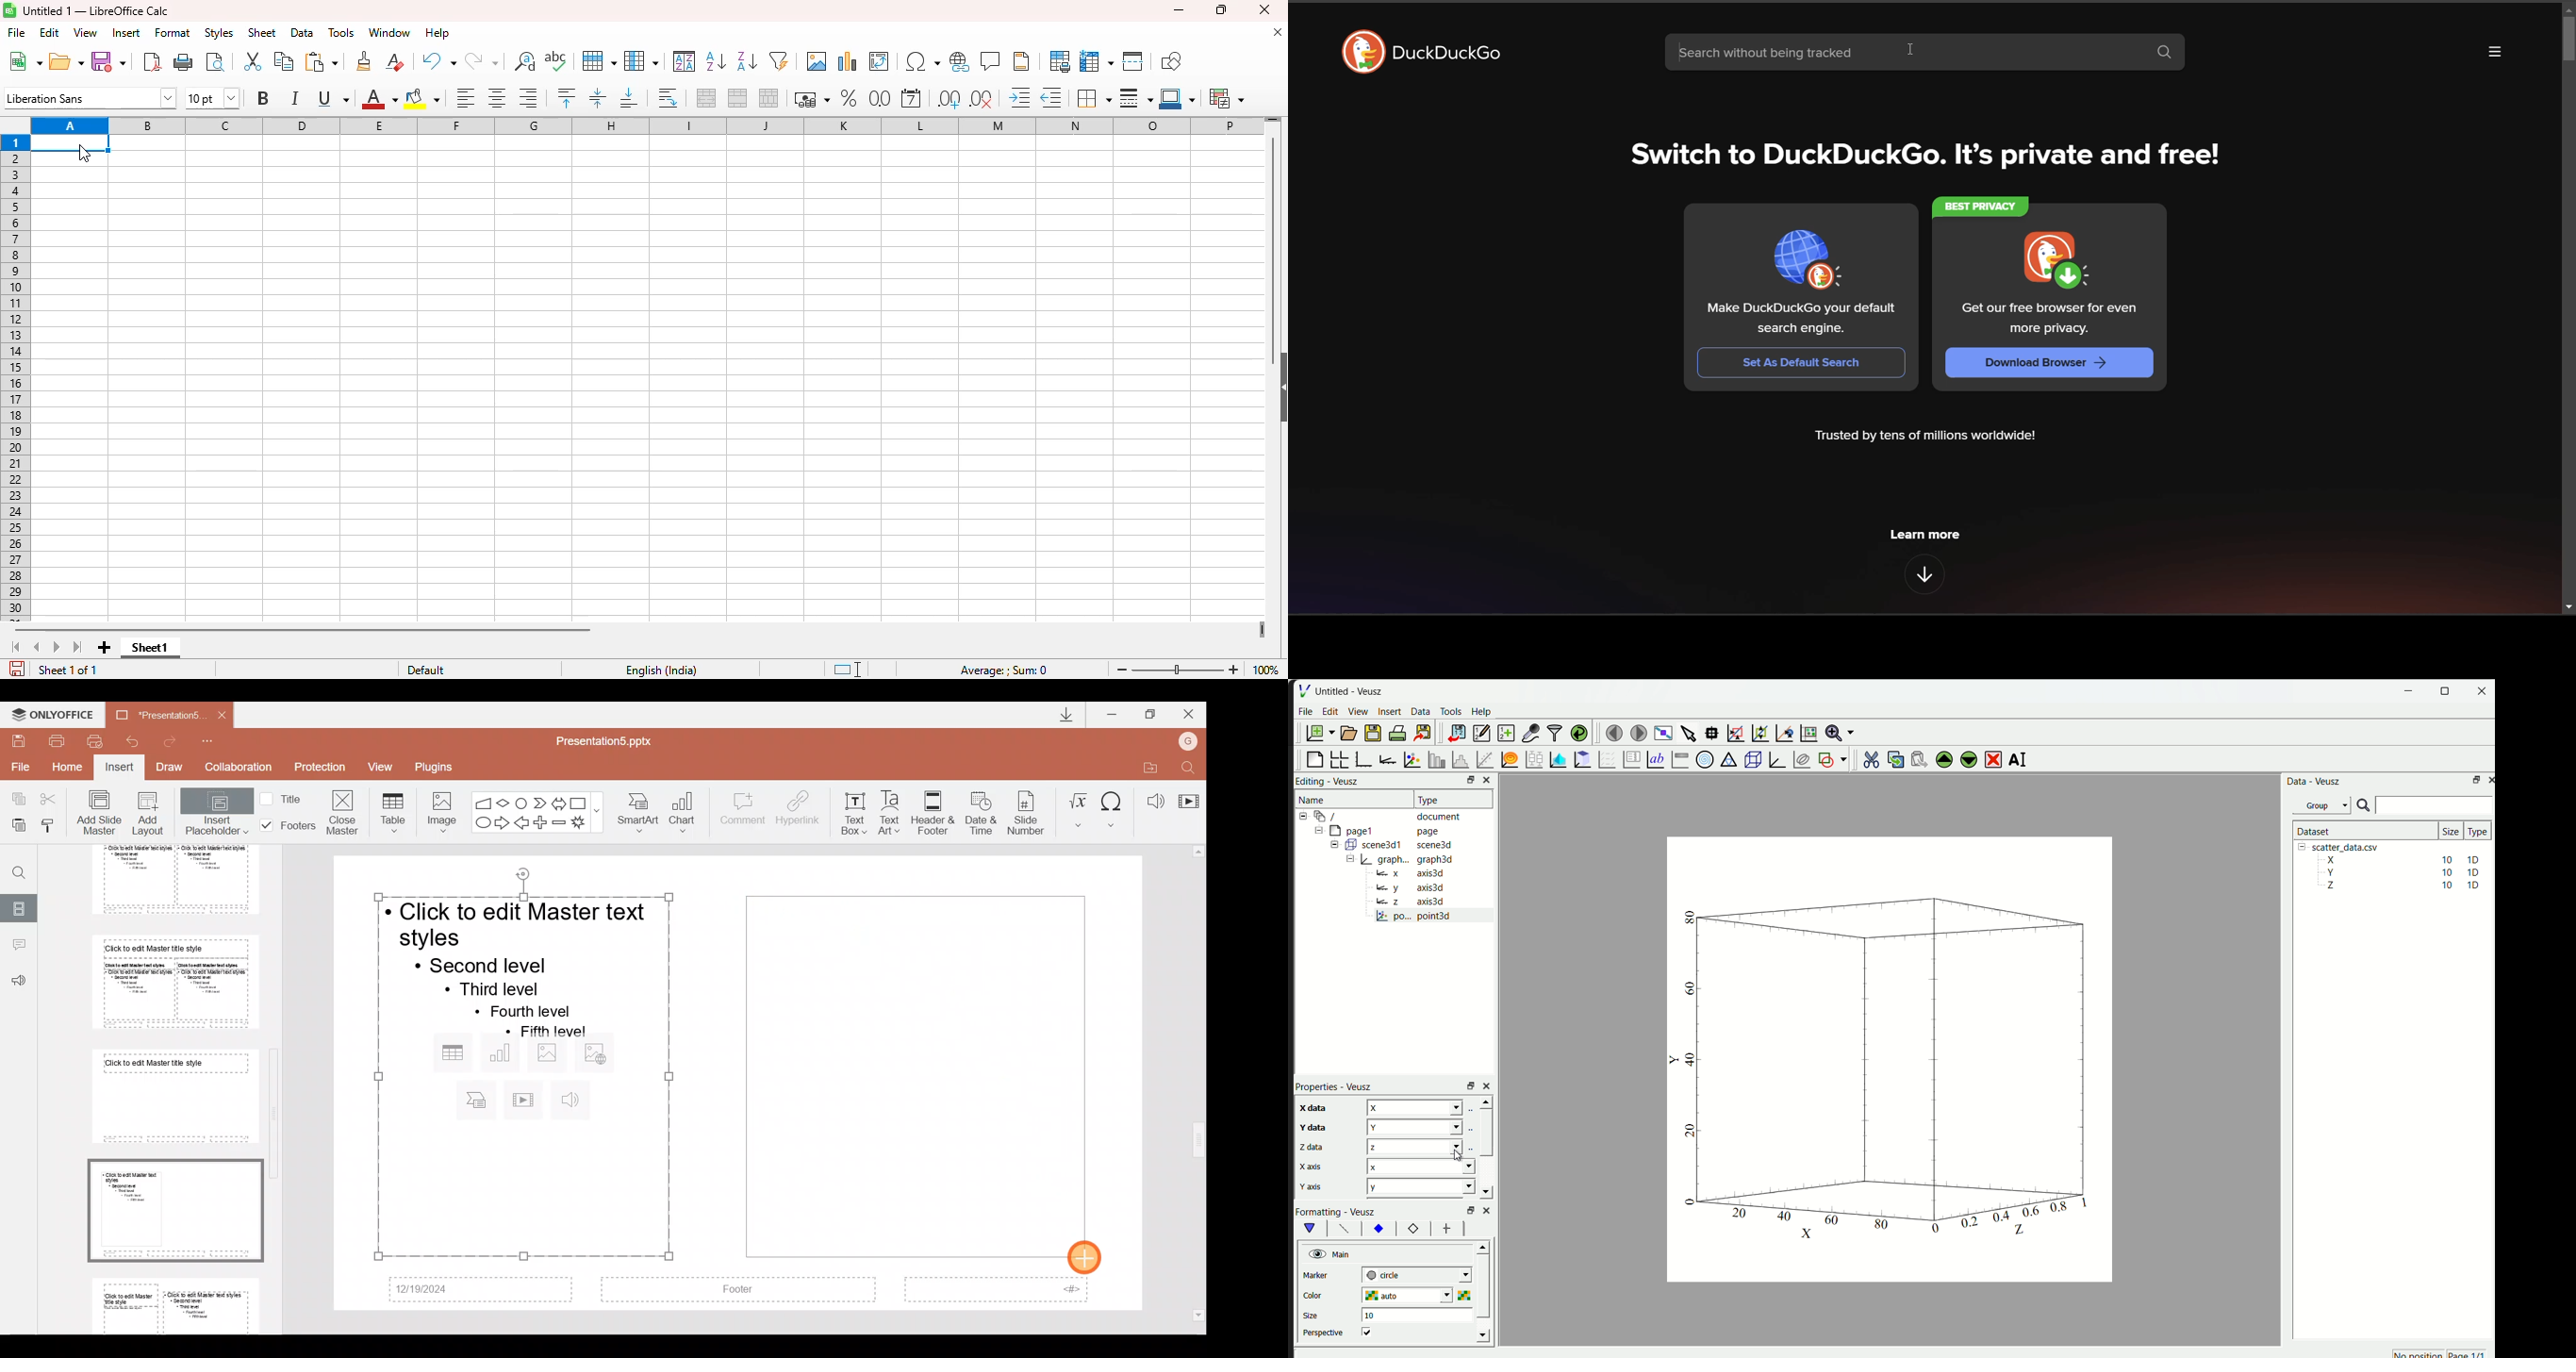 The width and height of the screenshot is (2576, 1372). What do you see at coordinates (1454, 733) in the screenshot?
I see `import data` at bounding box center [1454, 733].